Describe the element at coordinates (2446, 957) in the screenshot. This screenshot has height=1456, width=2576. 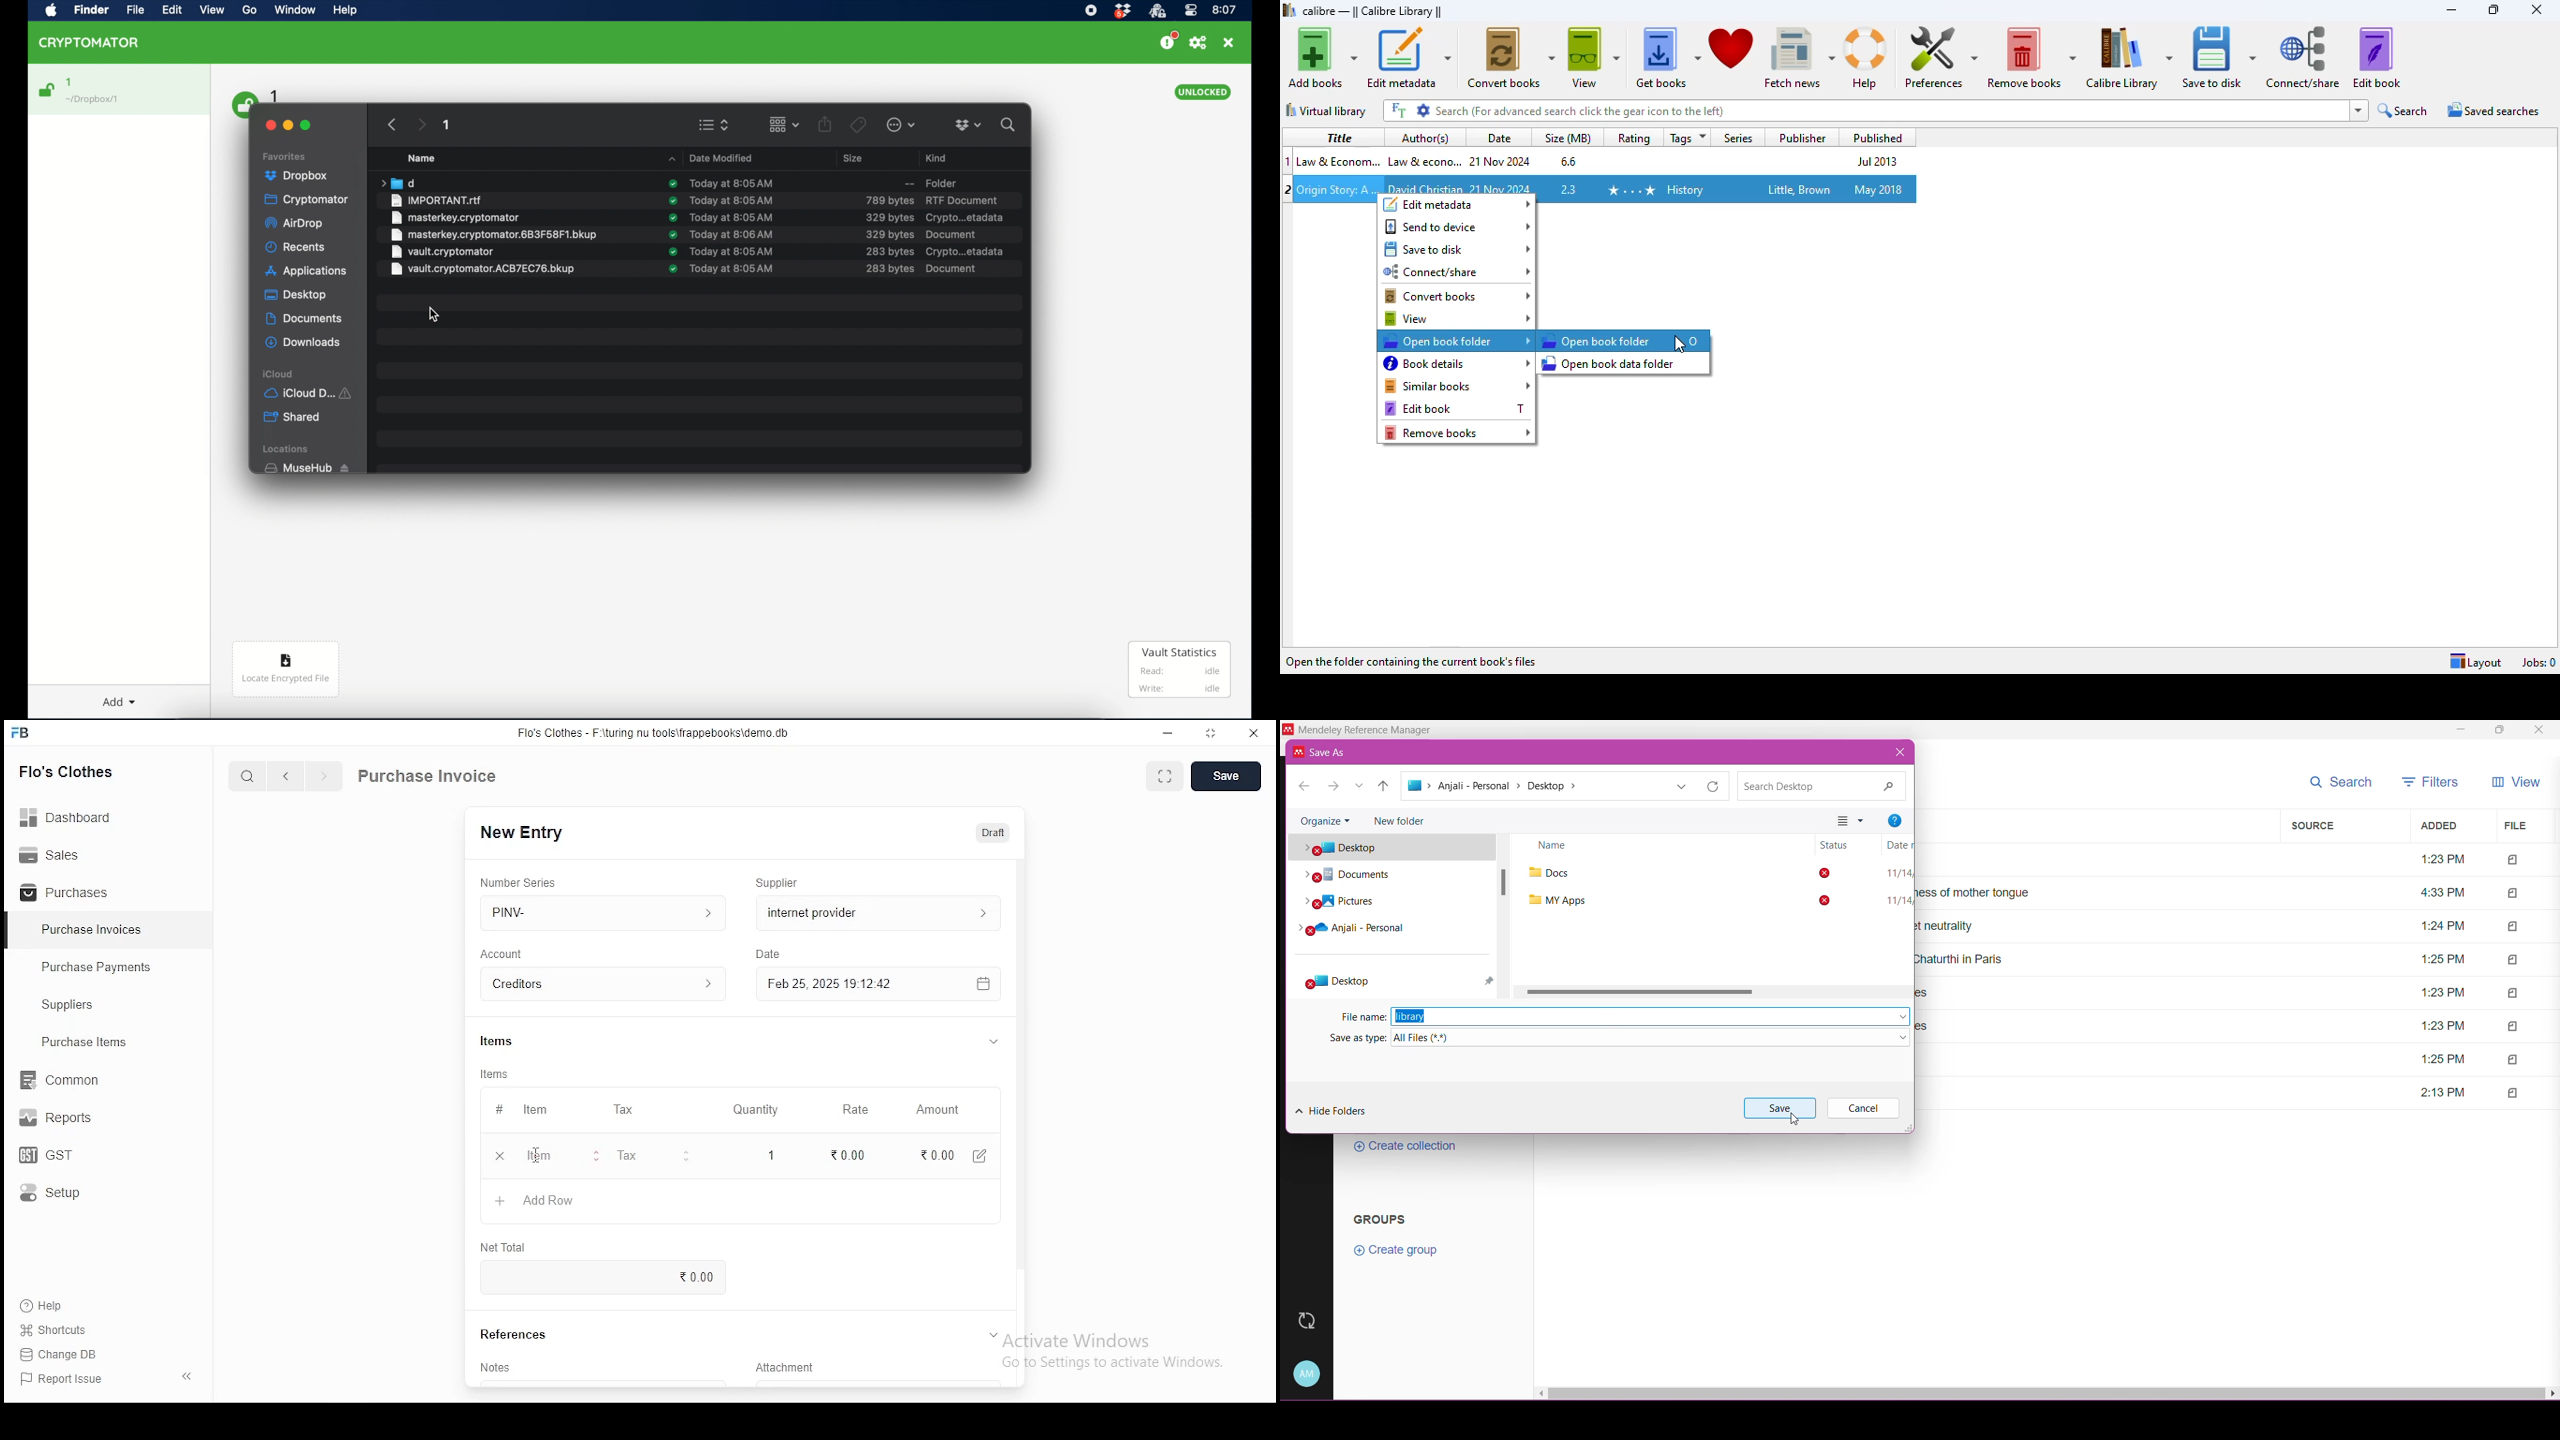
I see `1:26 PM` at that location.